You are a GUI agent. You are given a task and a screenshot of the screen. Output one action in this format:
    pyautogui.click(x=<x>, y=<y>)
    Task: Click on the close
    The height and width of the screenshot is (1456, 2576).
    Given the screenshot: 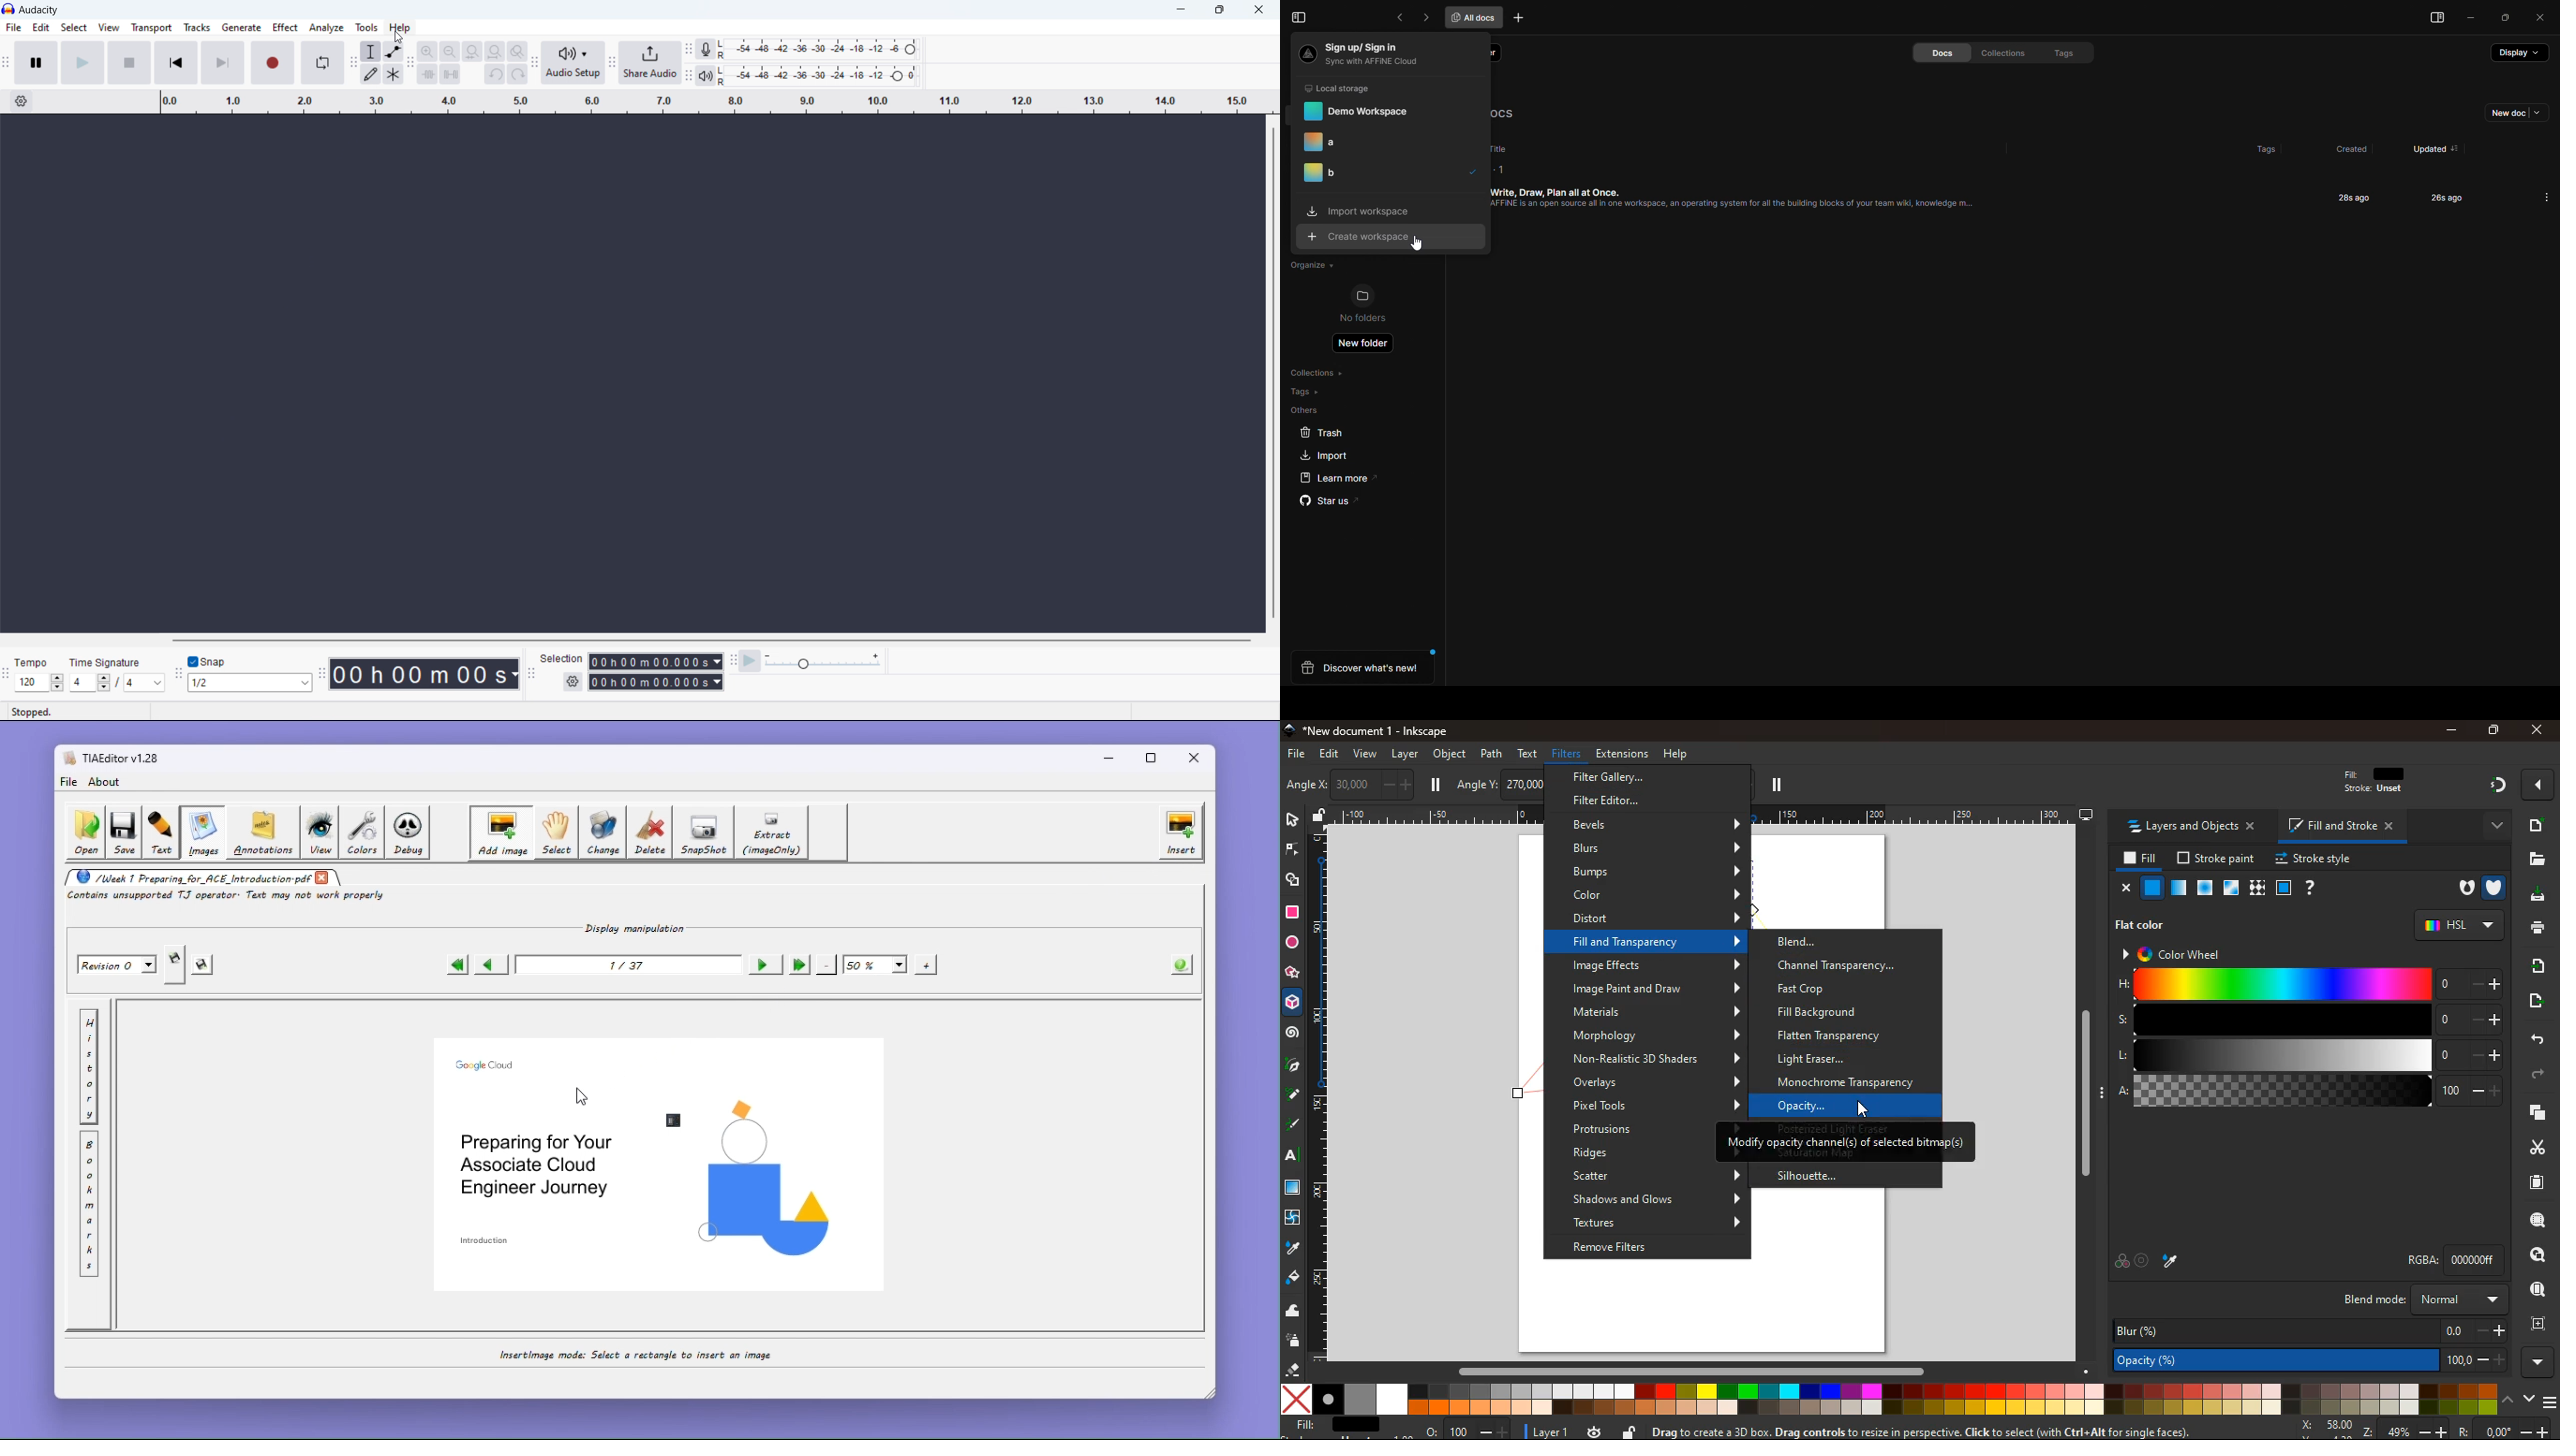 What is the action you would take?
    pyautogui.click(x=2535, y=731)
    